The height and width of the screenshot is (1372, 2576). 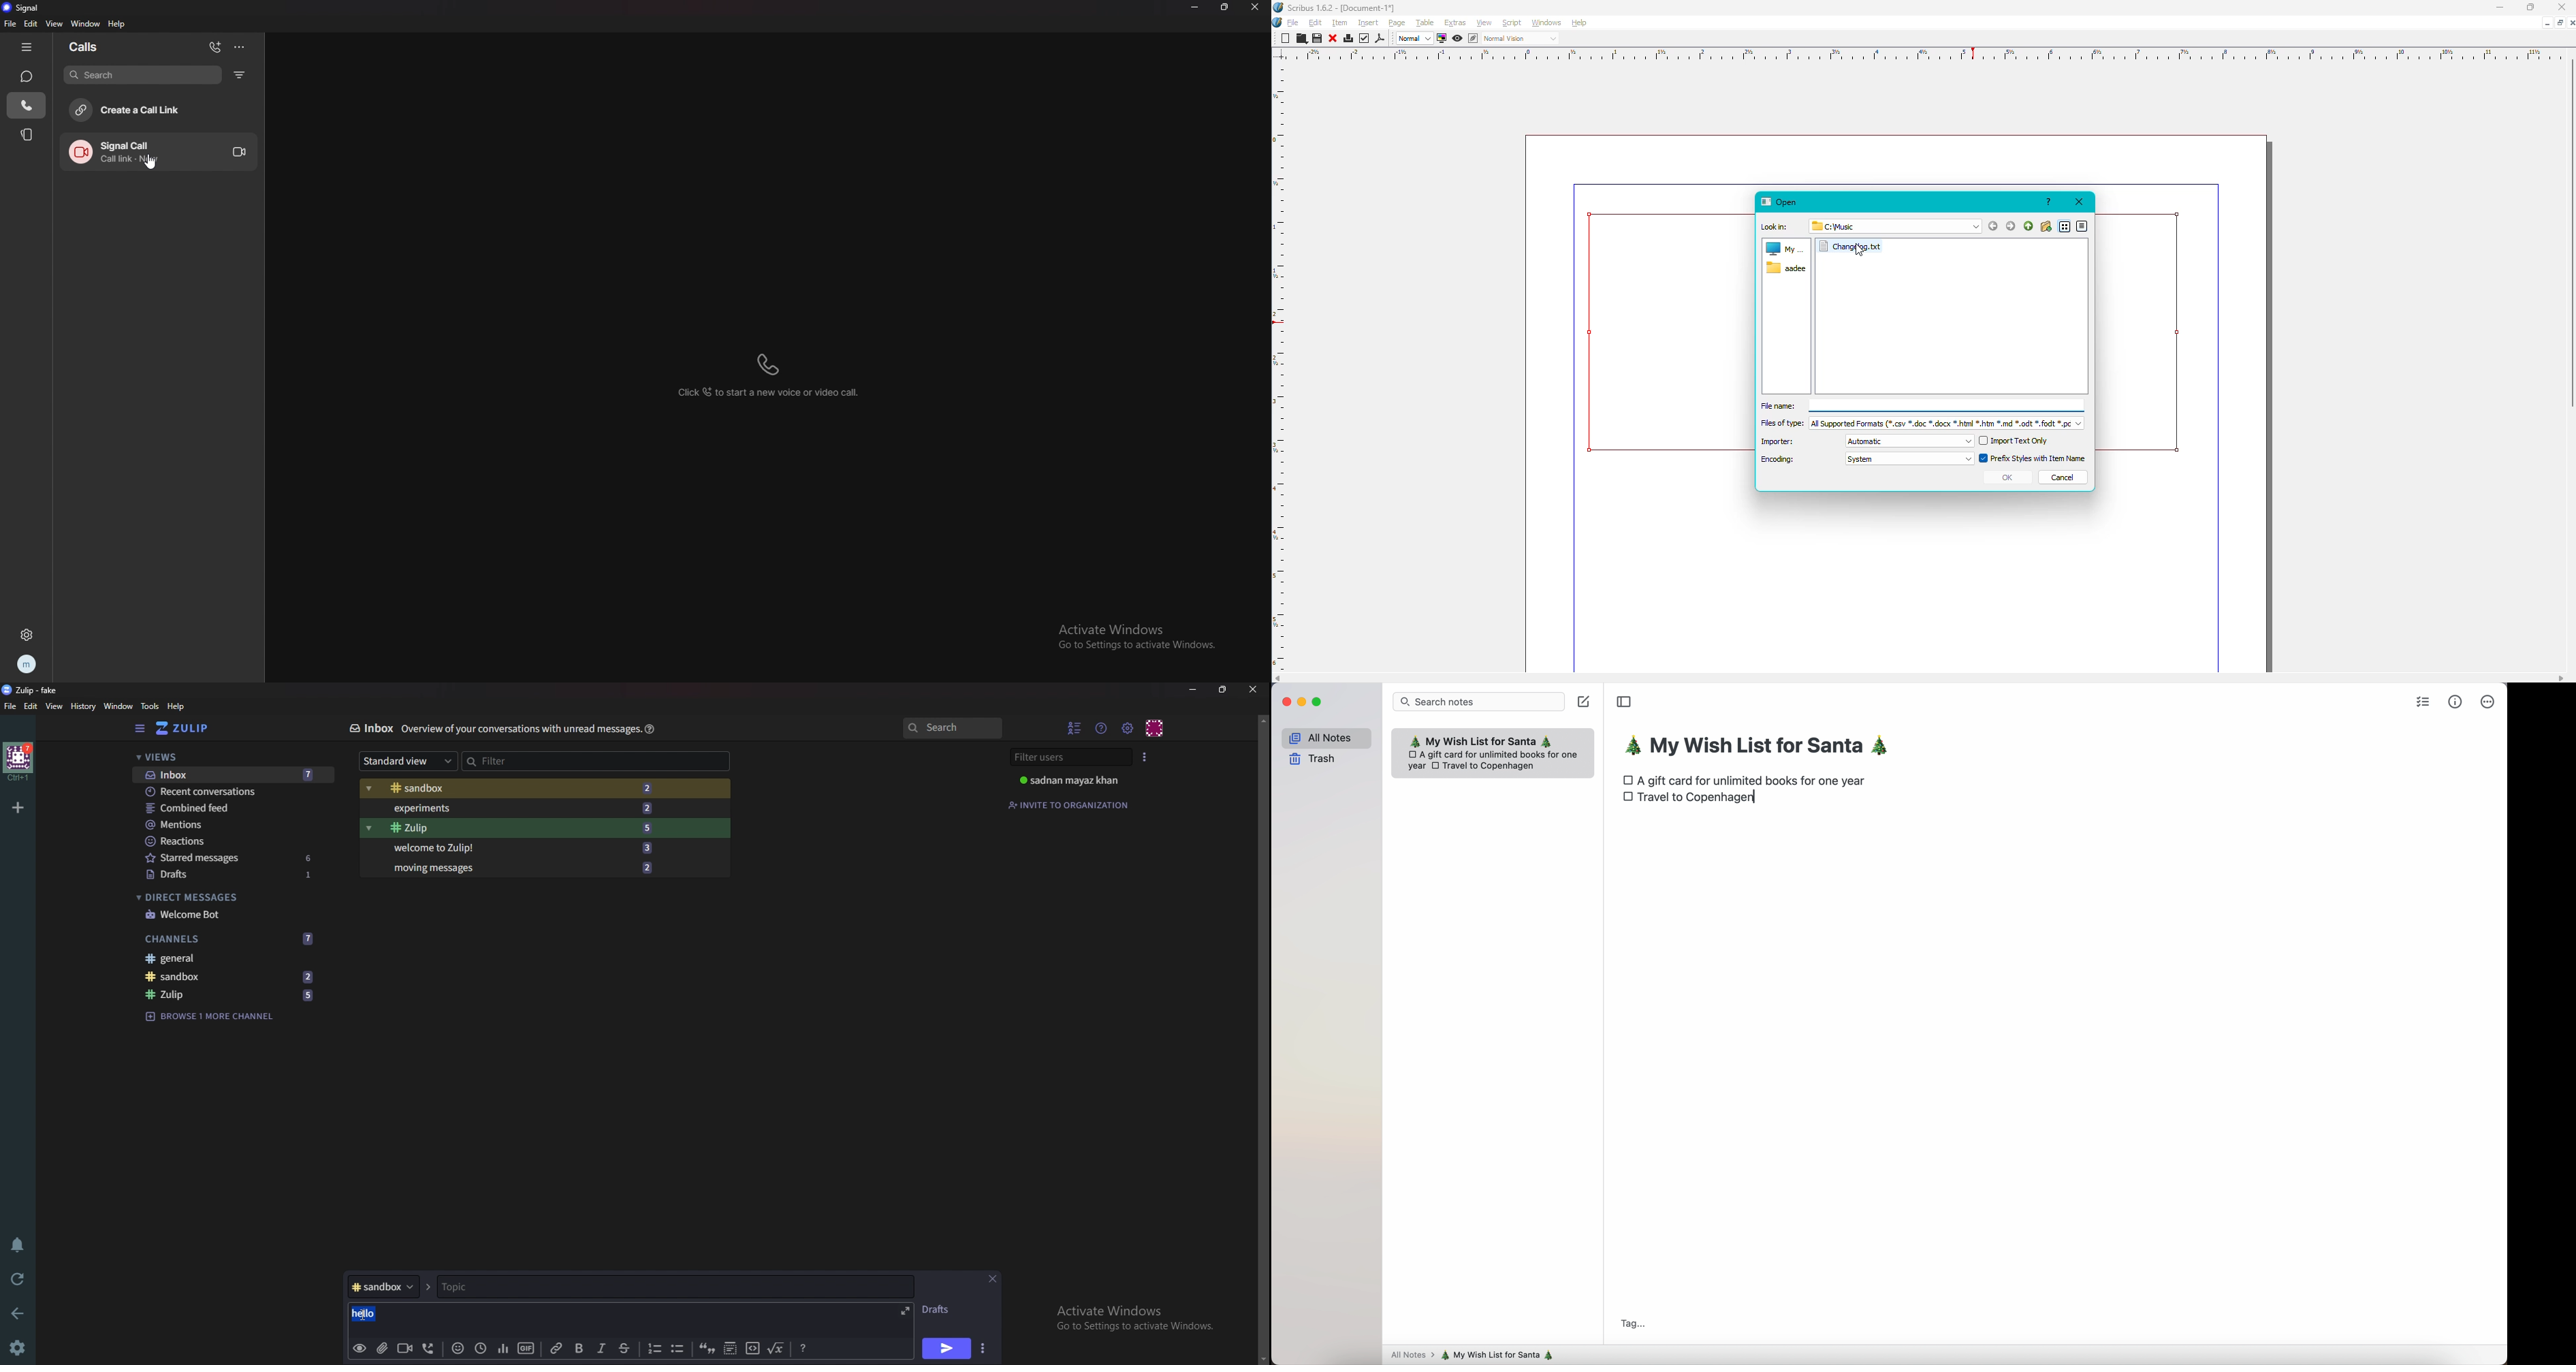 I want to click on close Simplenote, so click(x=1285, y=702).